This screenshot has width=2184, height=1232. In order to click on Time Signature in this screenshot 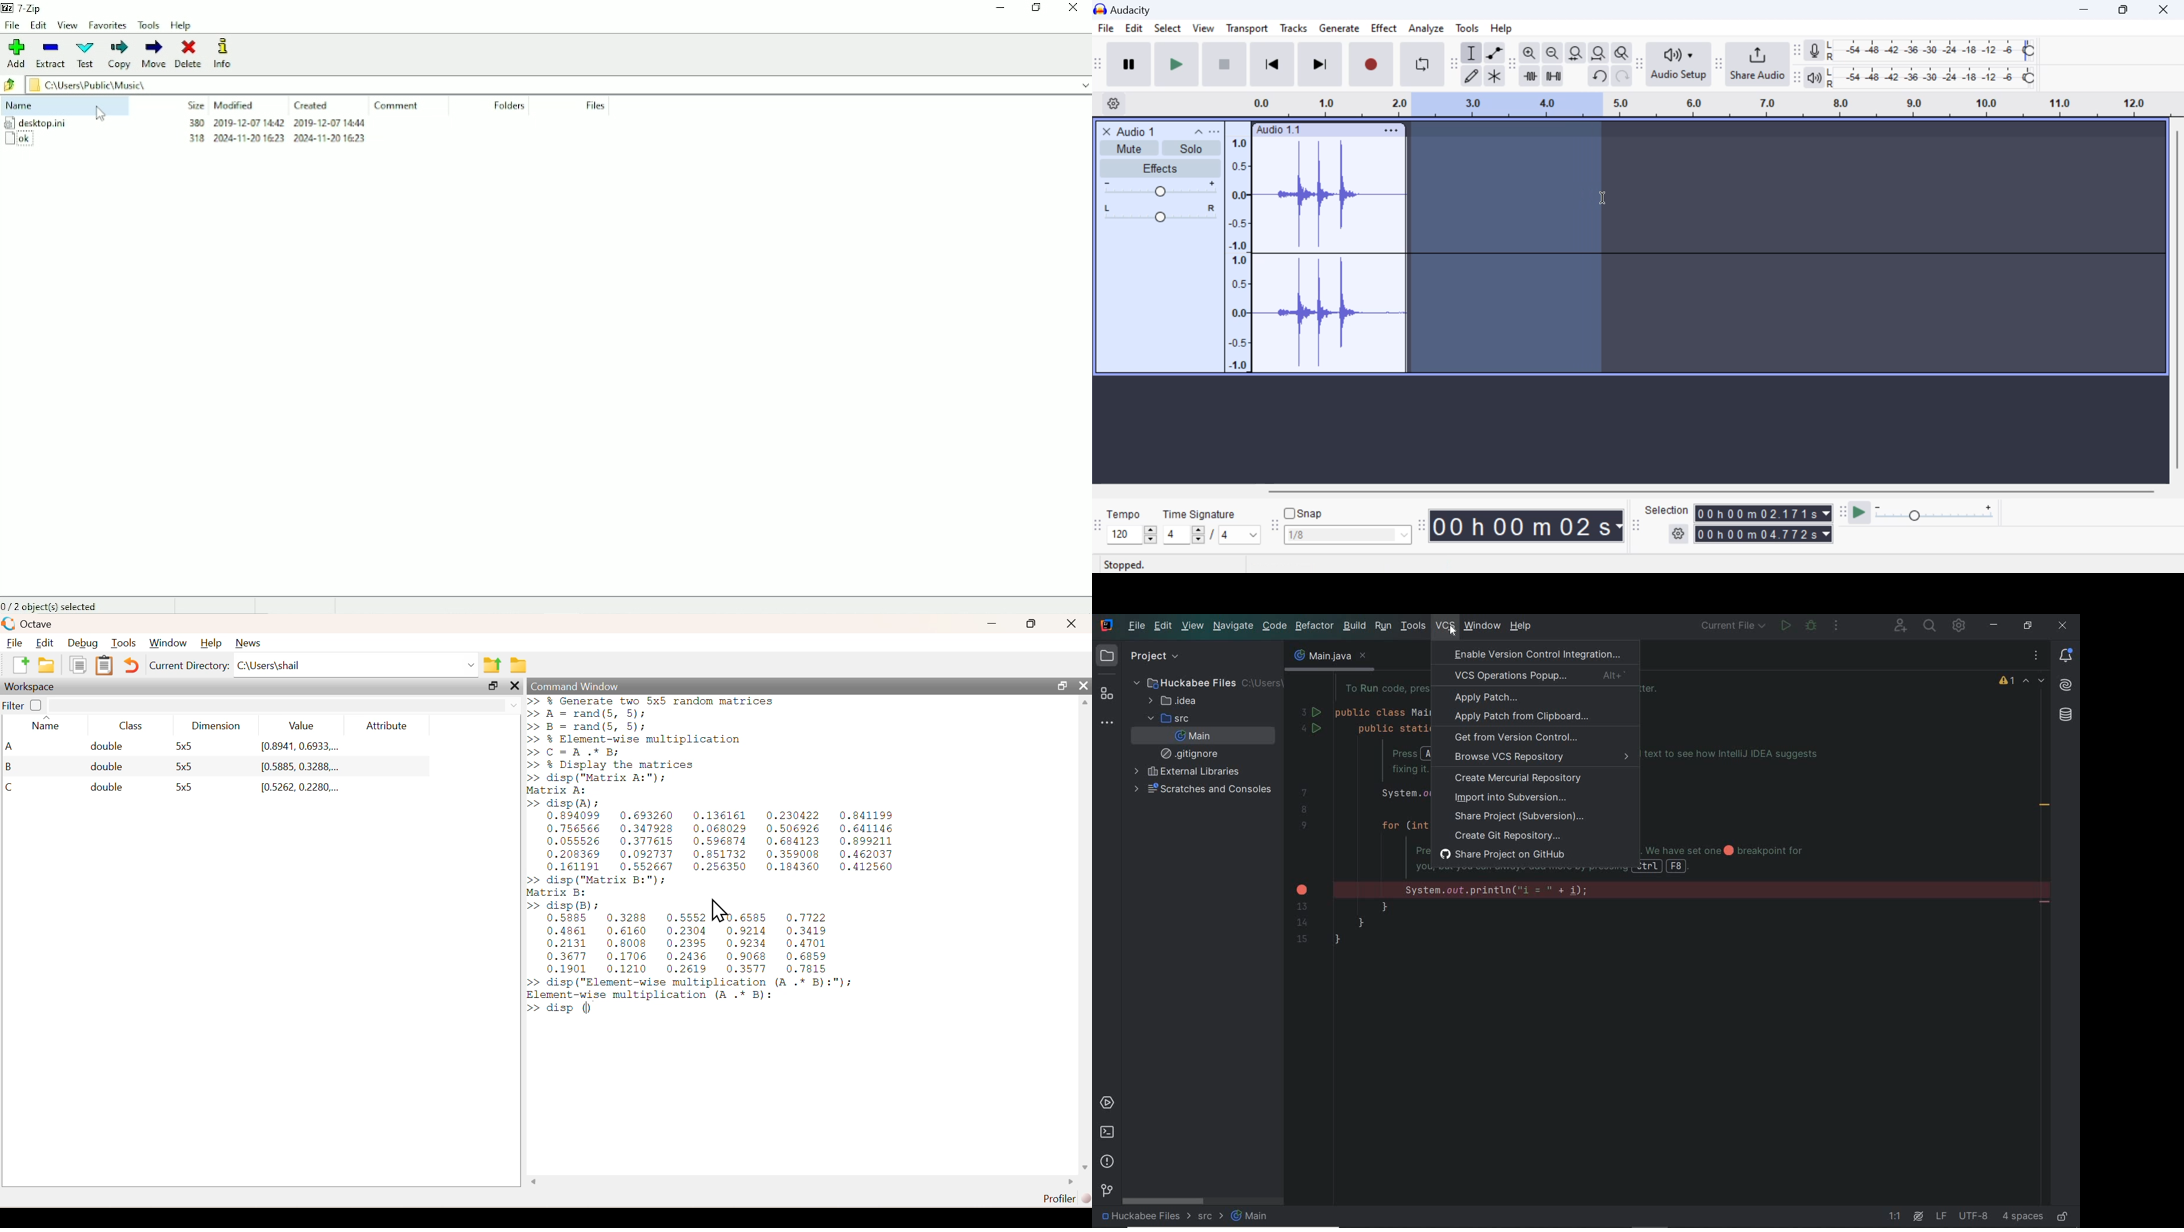, I will do `click(1201, 512)`.